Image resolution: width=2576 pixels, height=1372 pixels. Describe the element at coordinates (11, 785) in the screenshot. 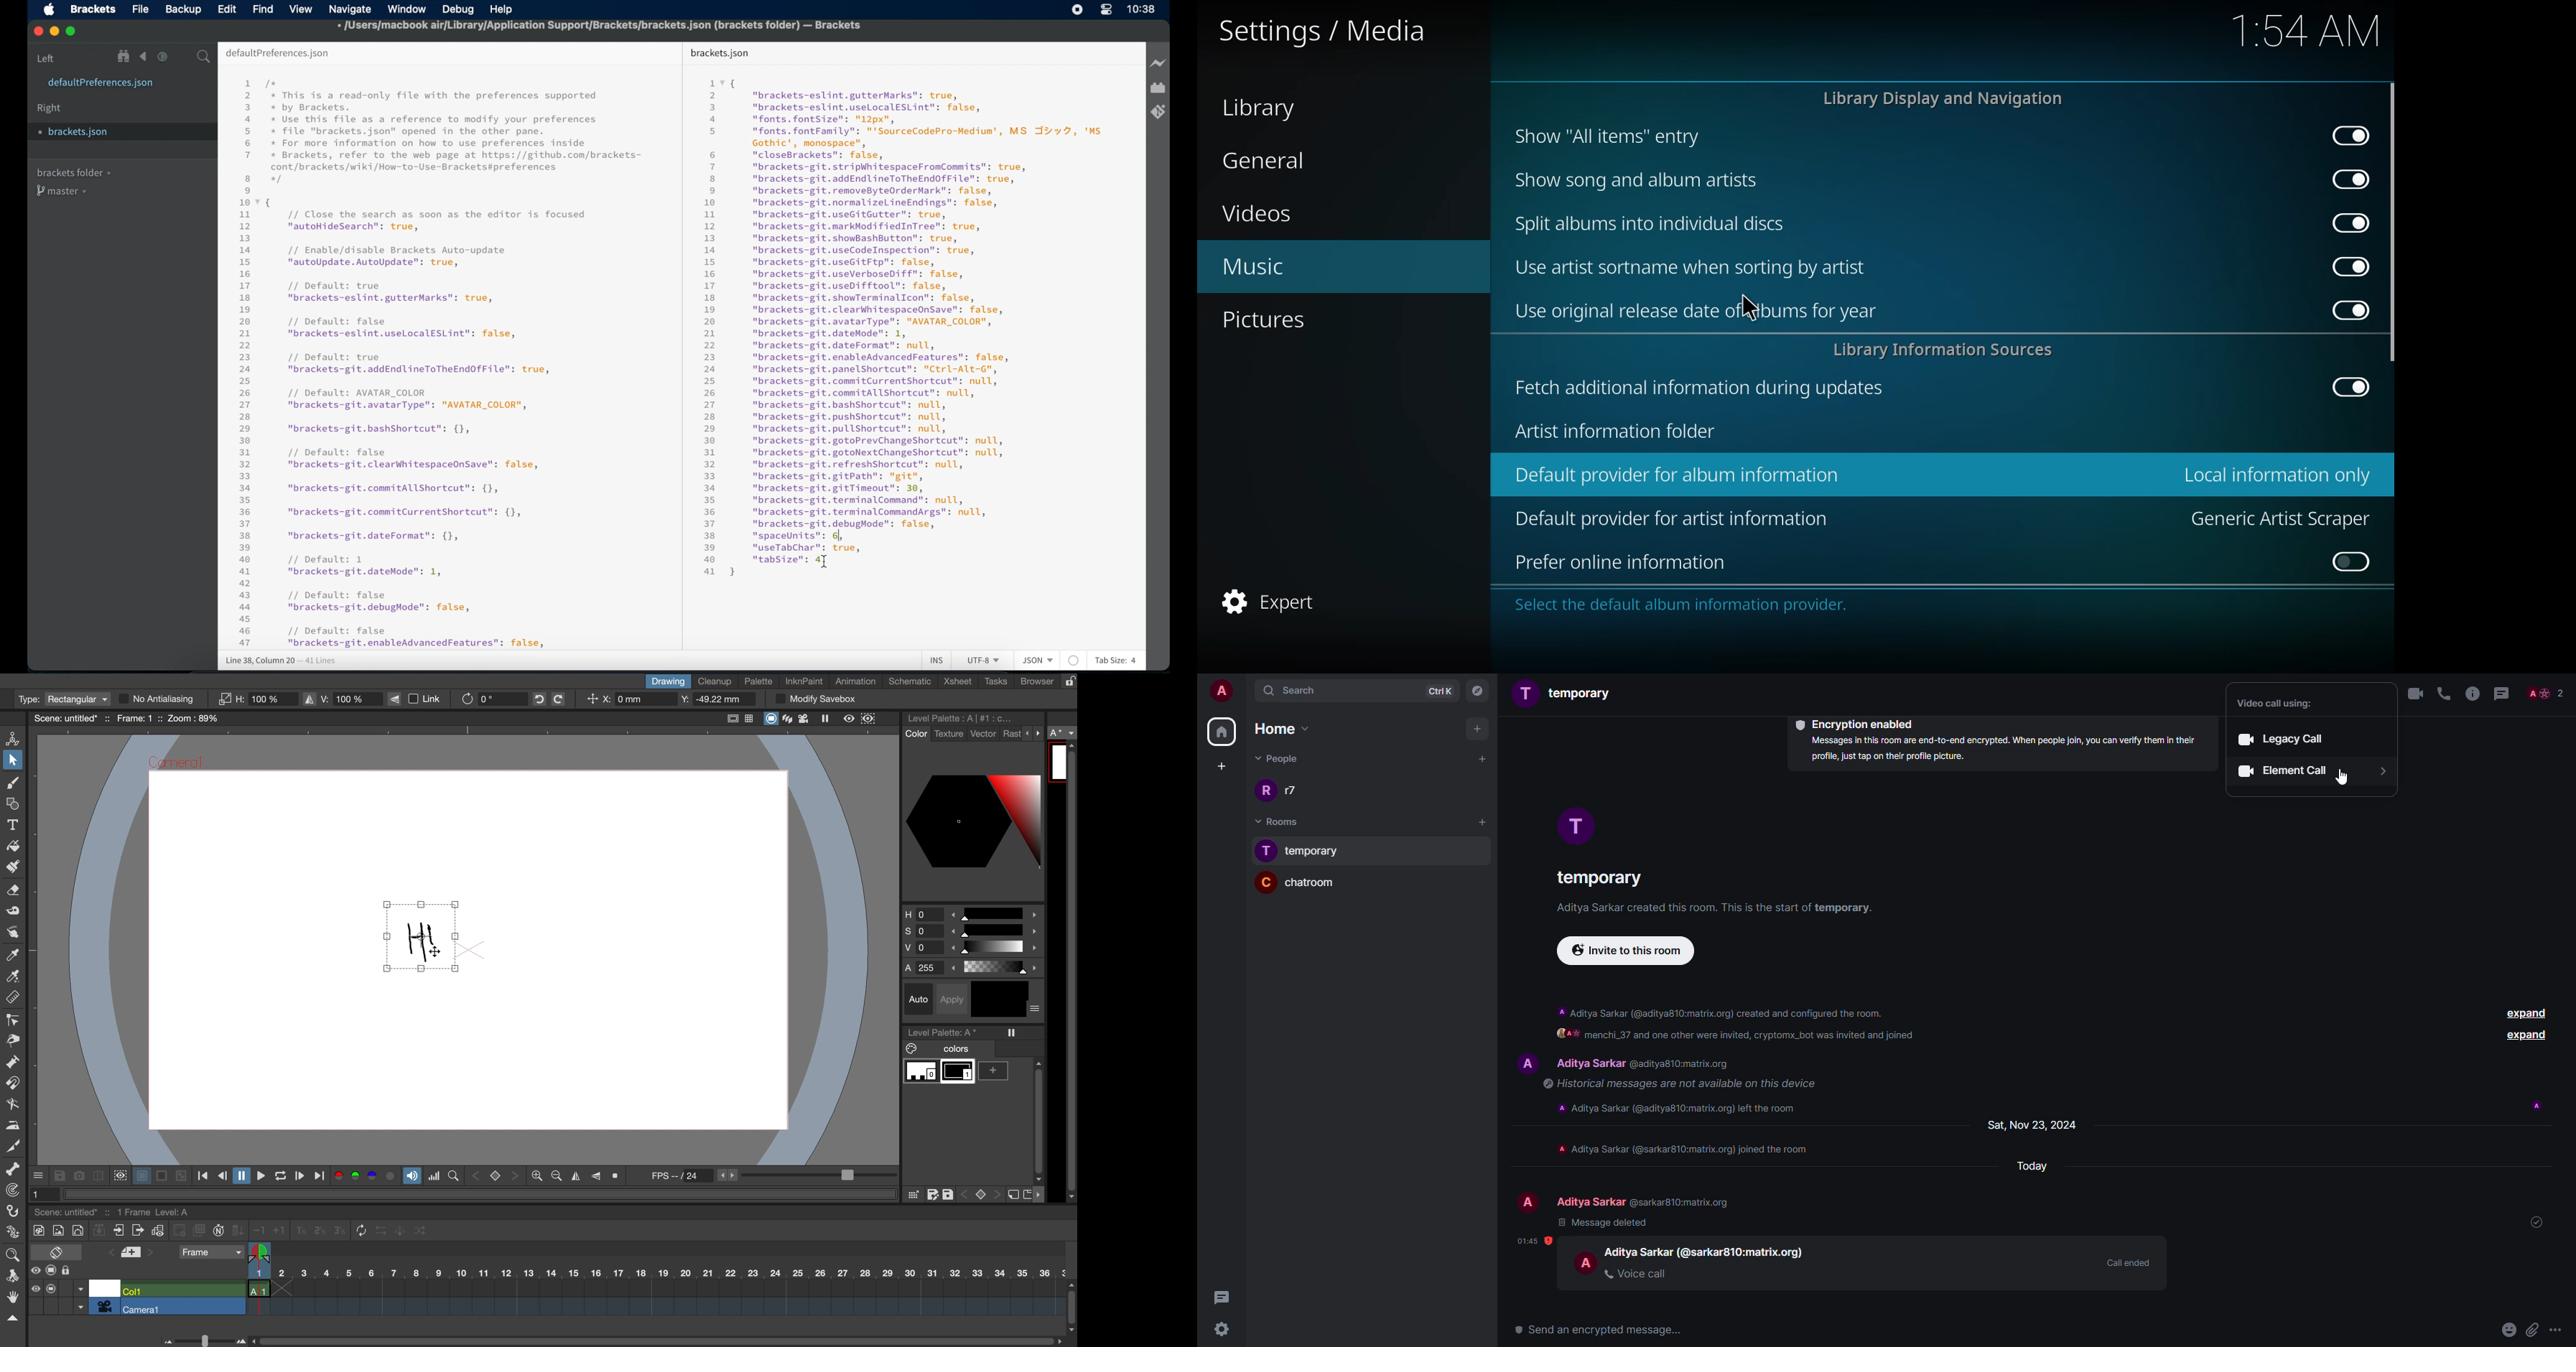

I see `brush tool` at that location.